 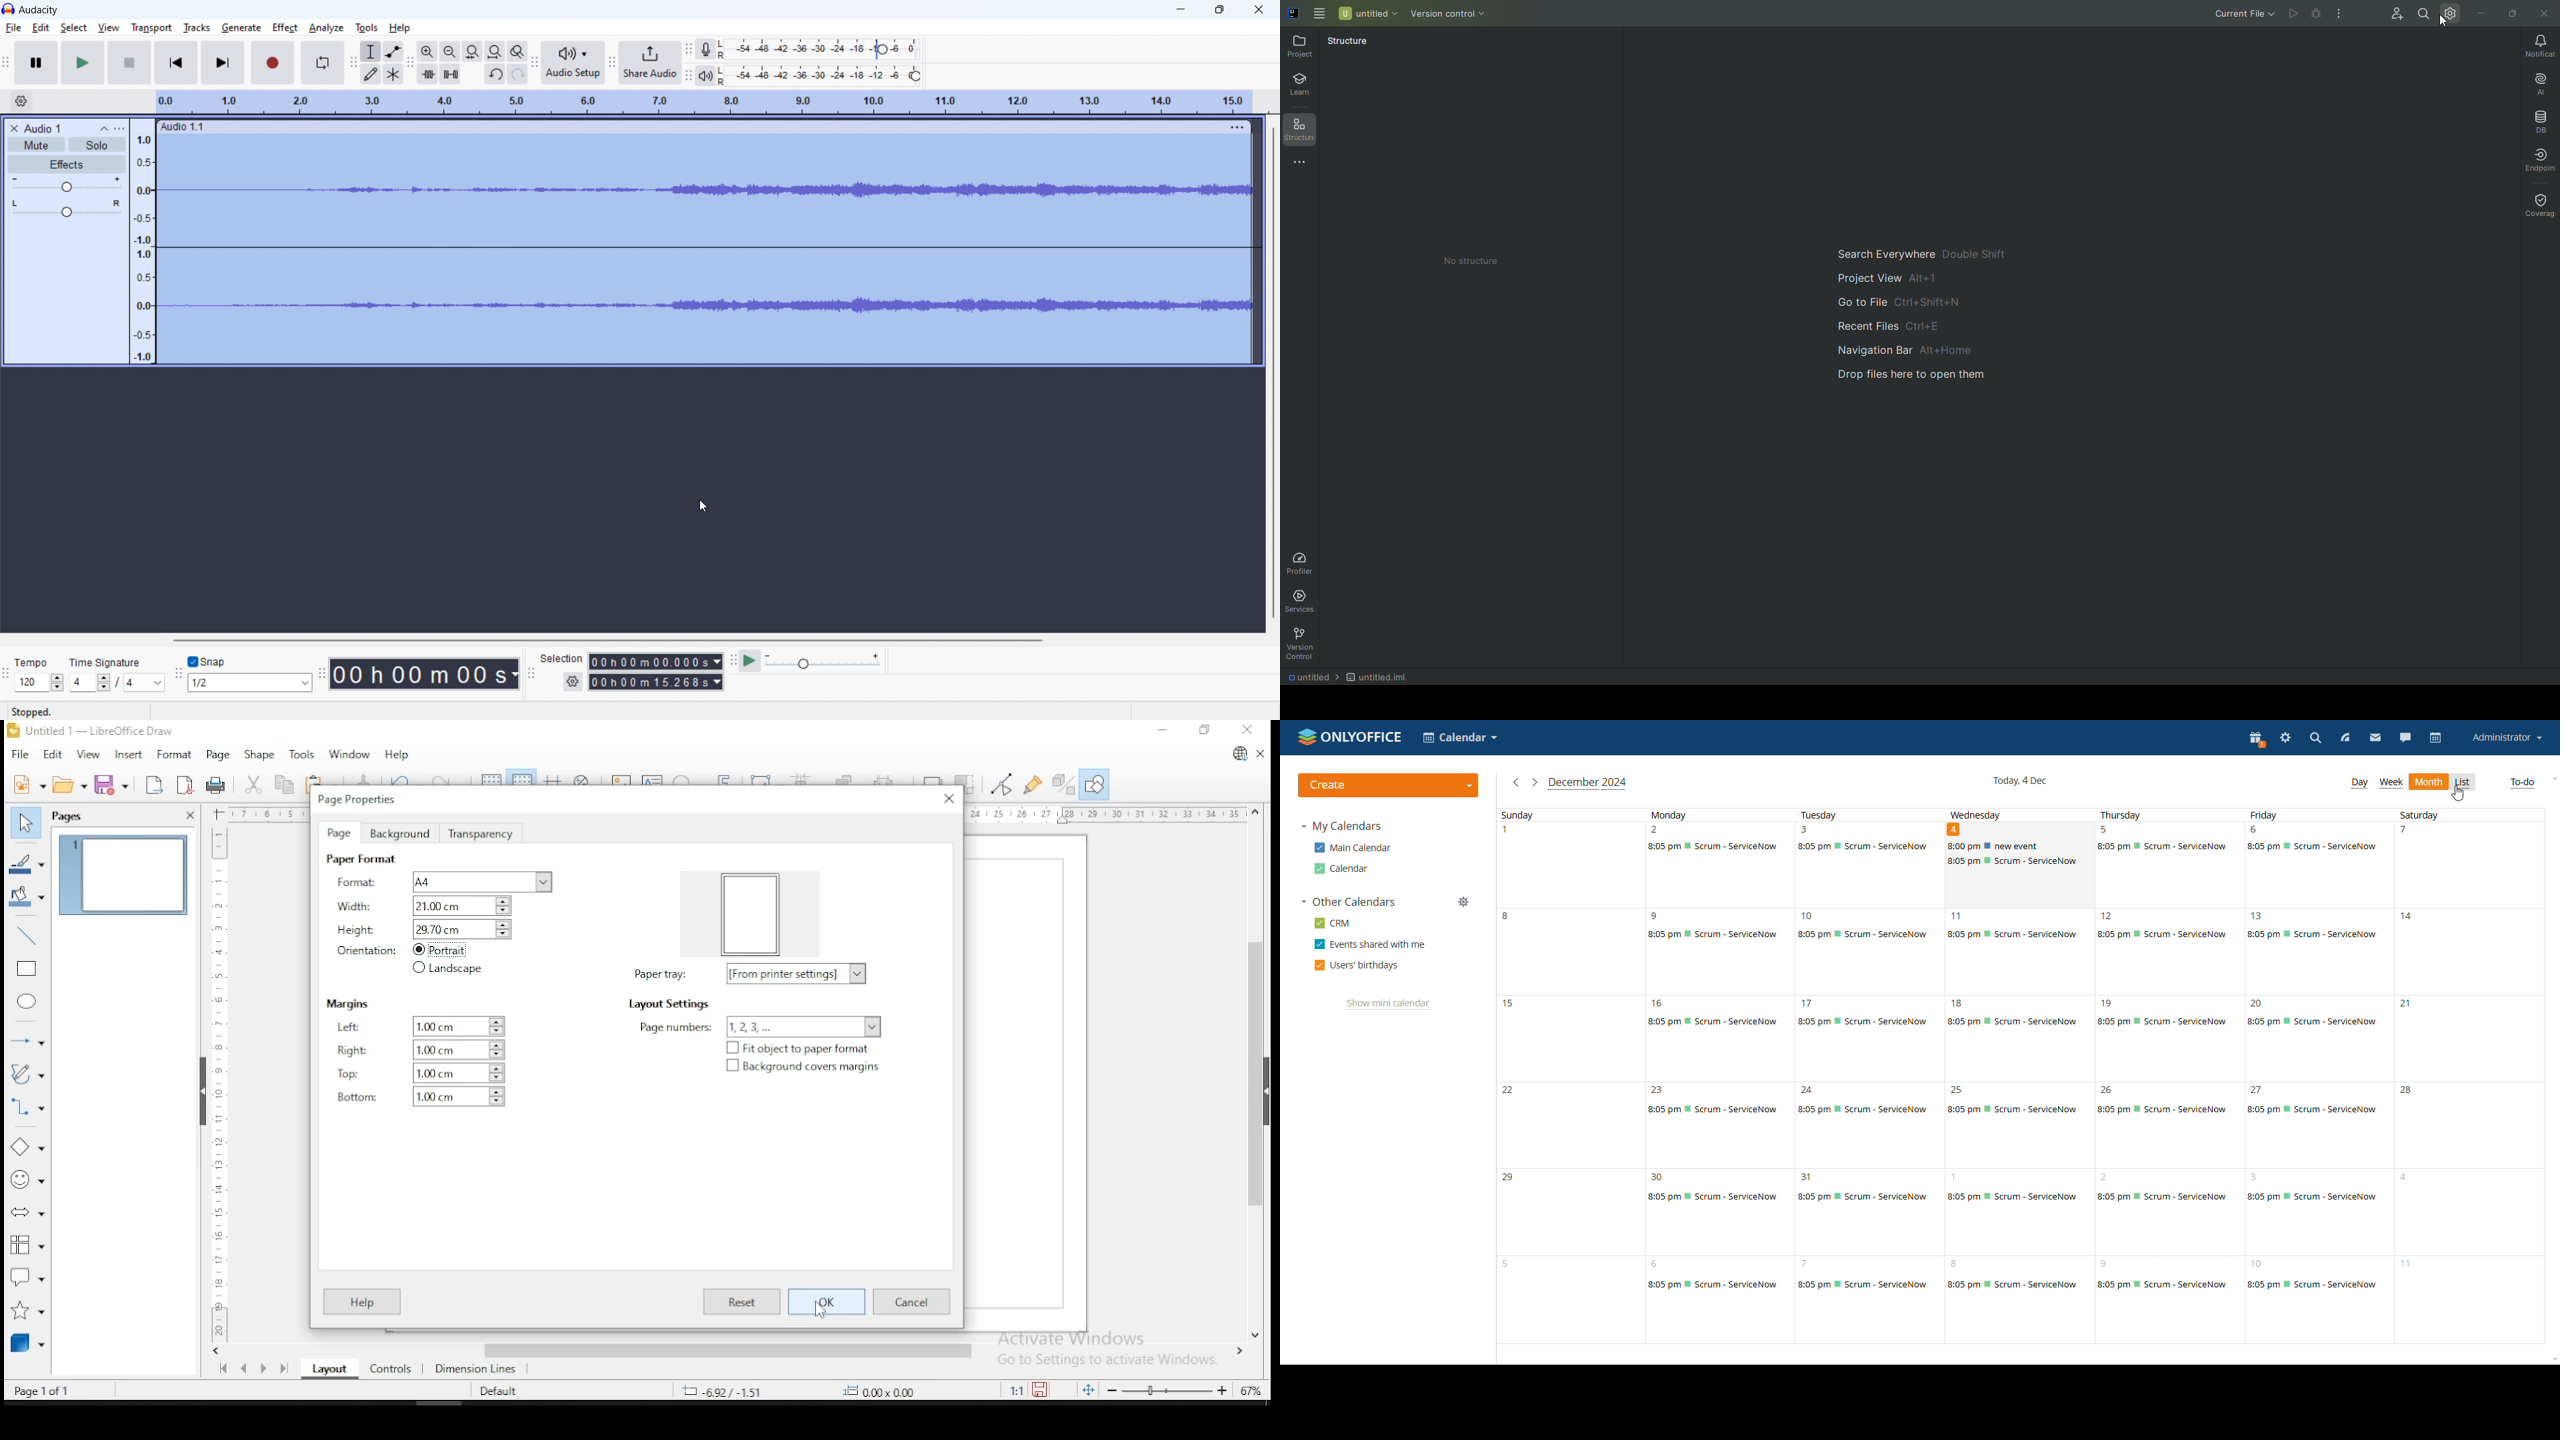 What do you see at coordinates (371, 51) in the screenshot?
I see `selection tool` at bounding box center [371, 51].